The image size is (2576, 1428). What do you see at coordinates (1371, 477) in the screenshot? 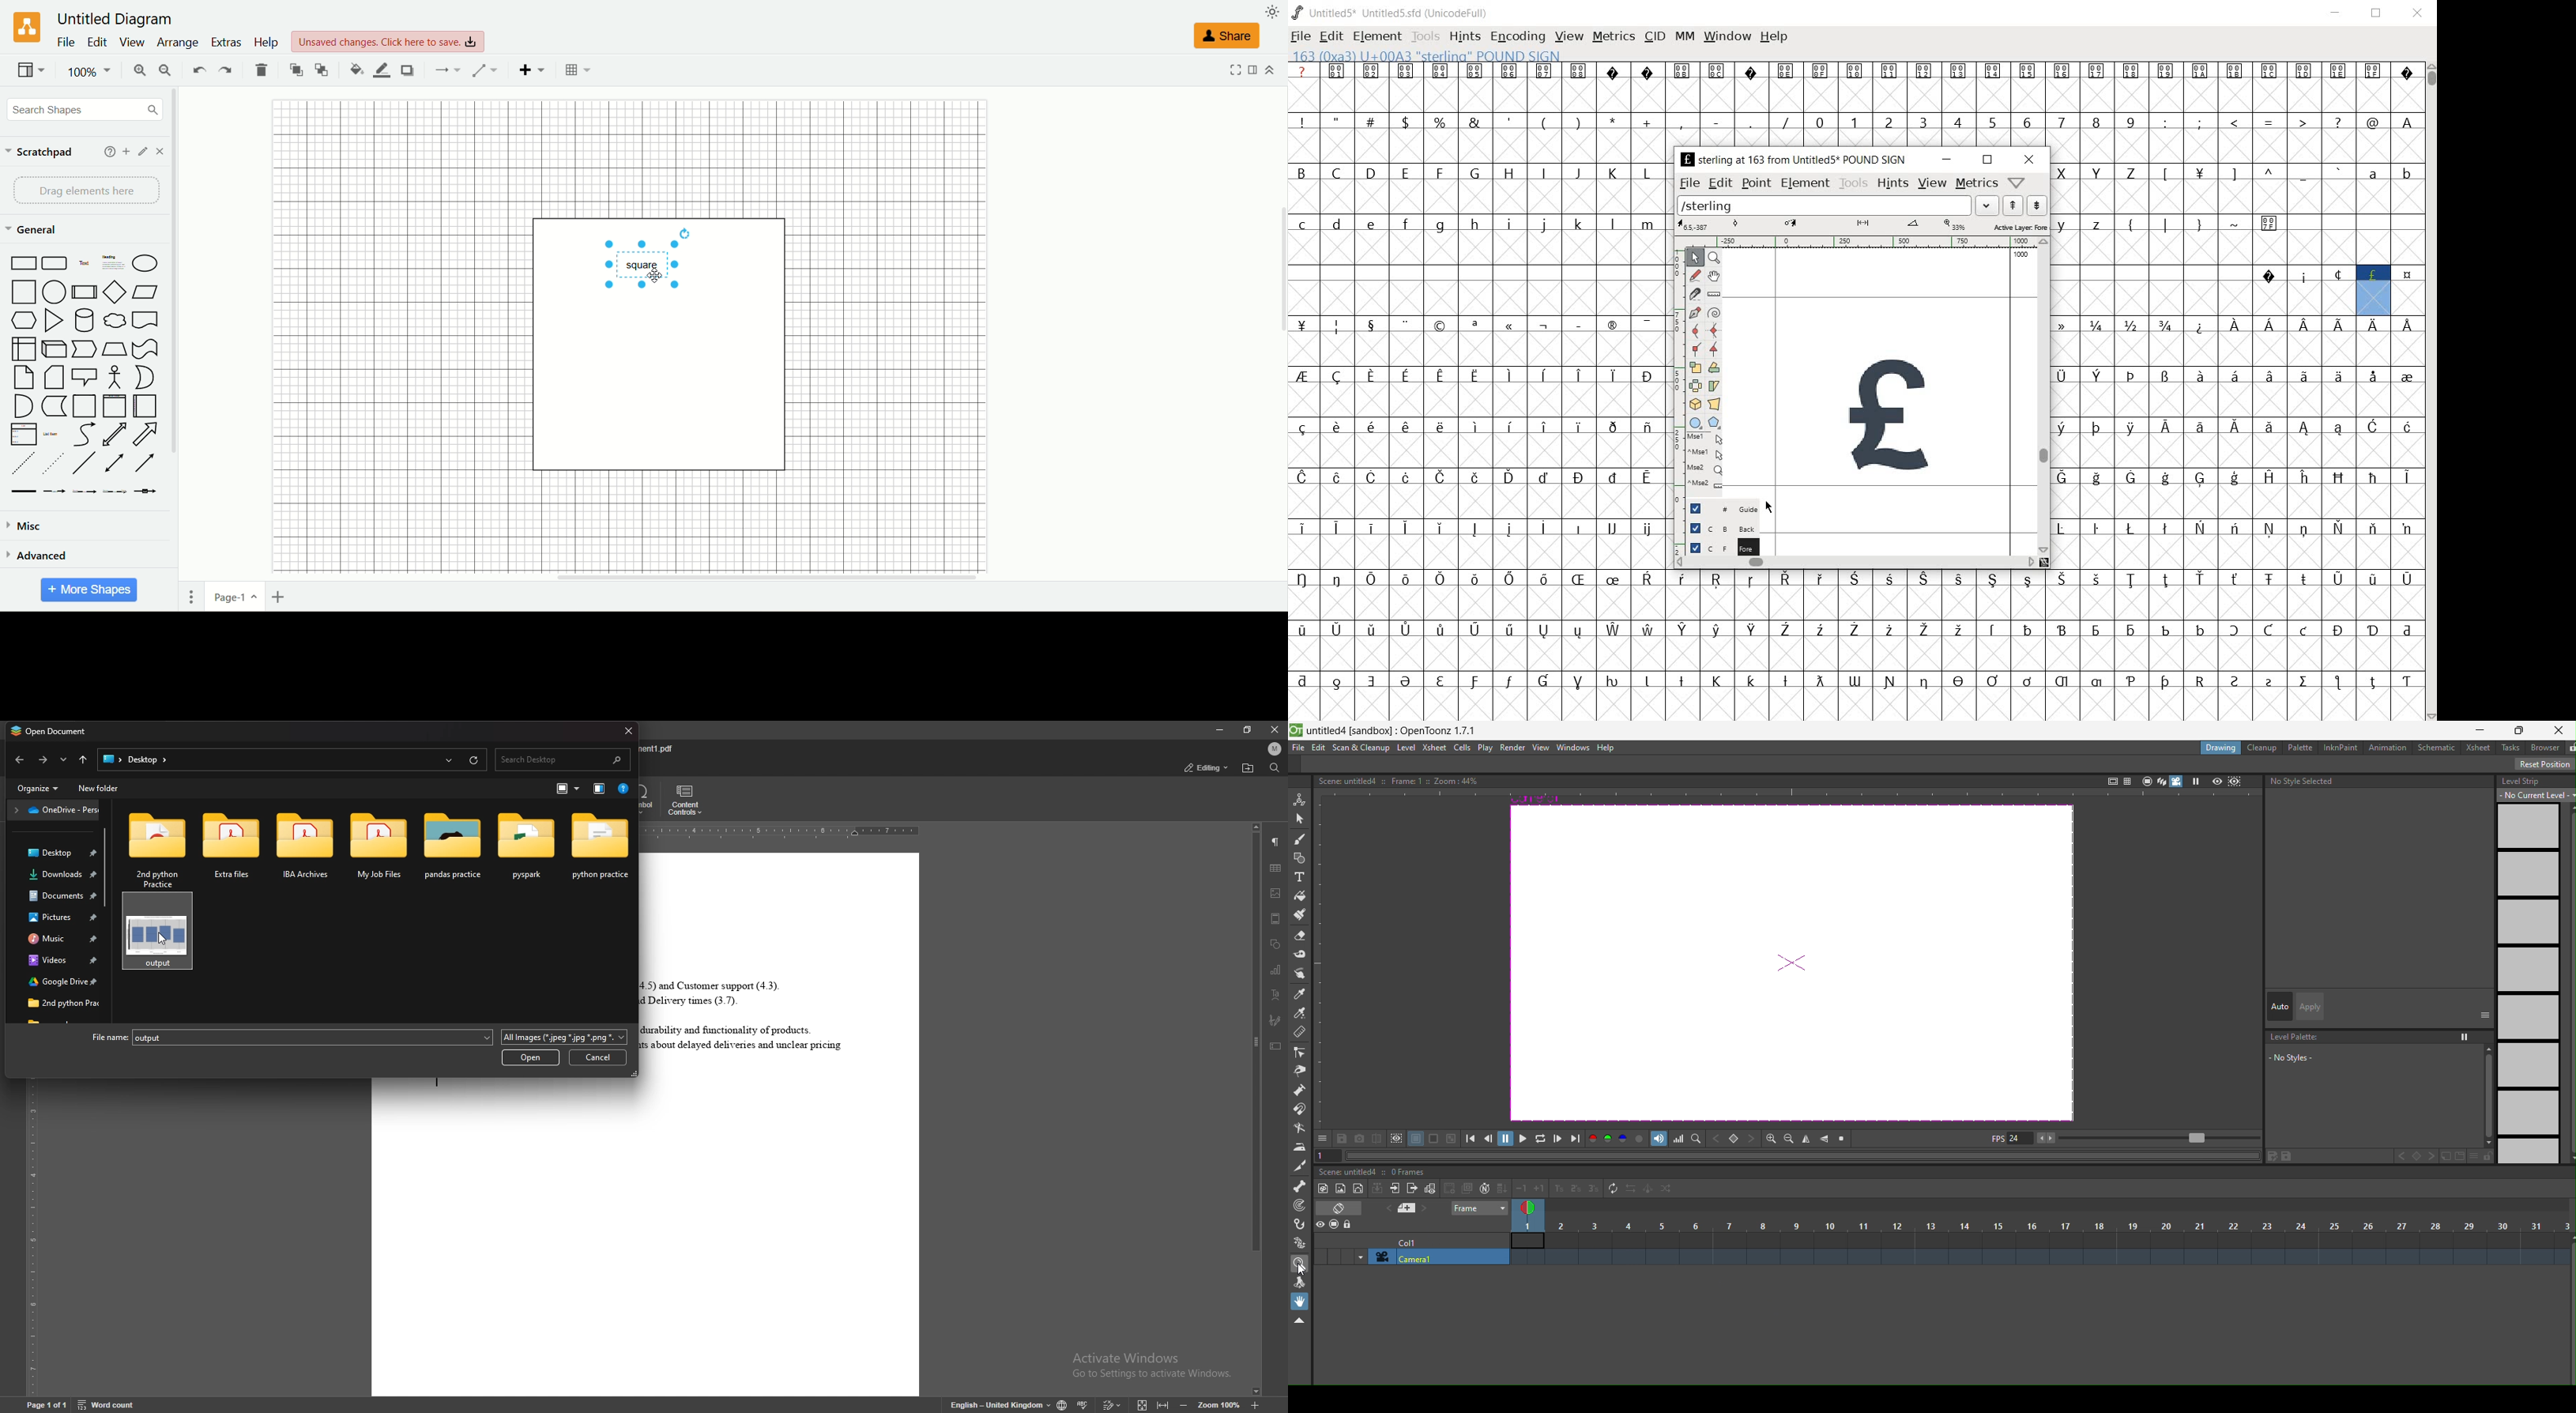
I see `Symbol` at bounding box center [1371, 477].